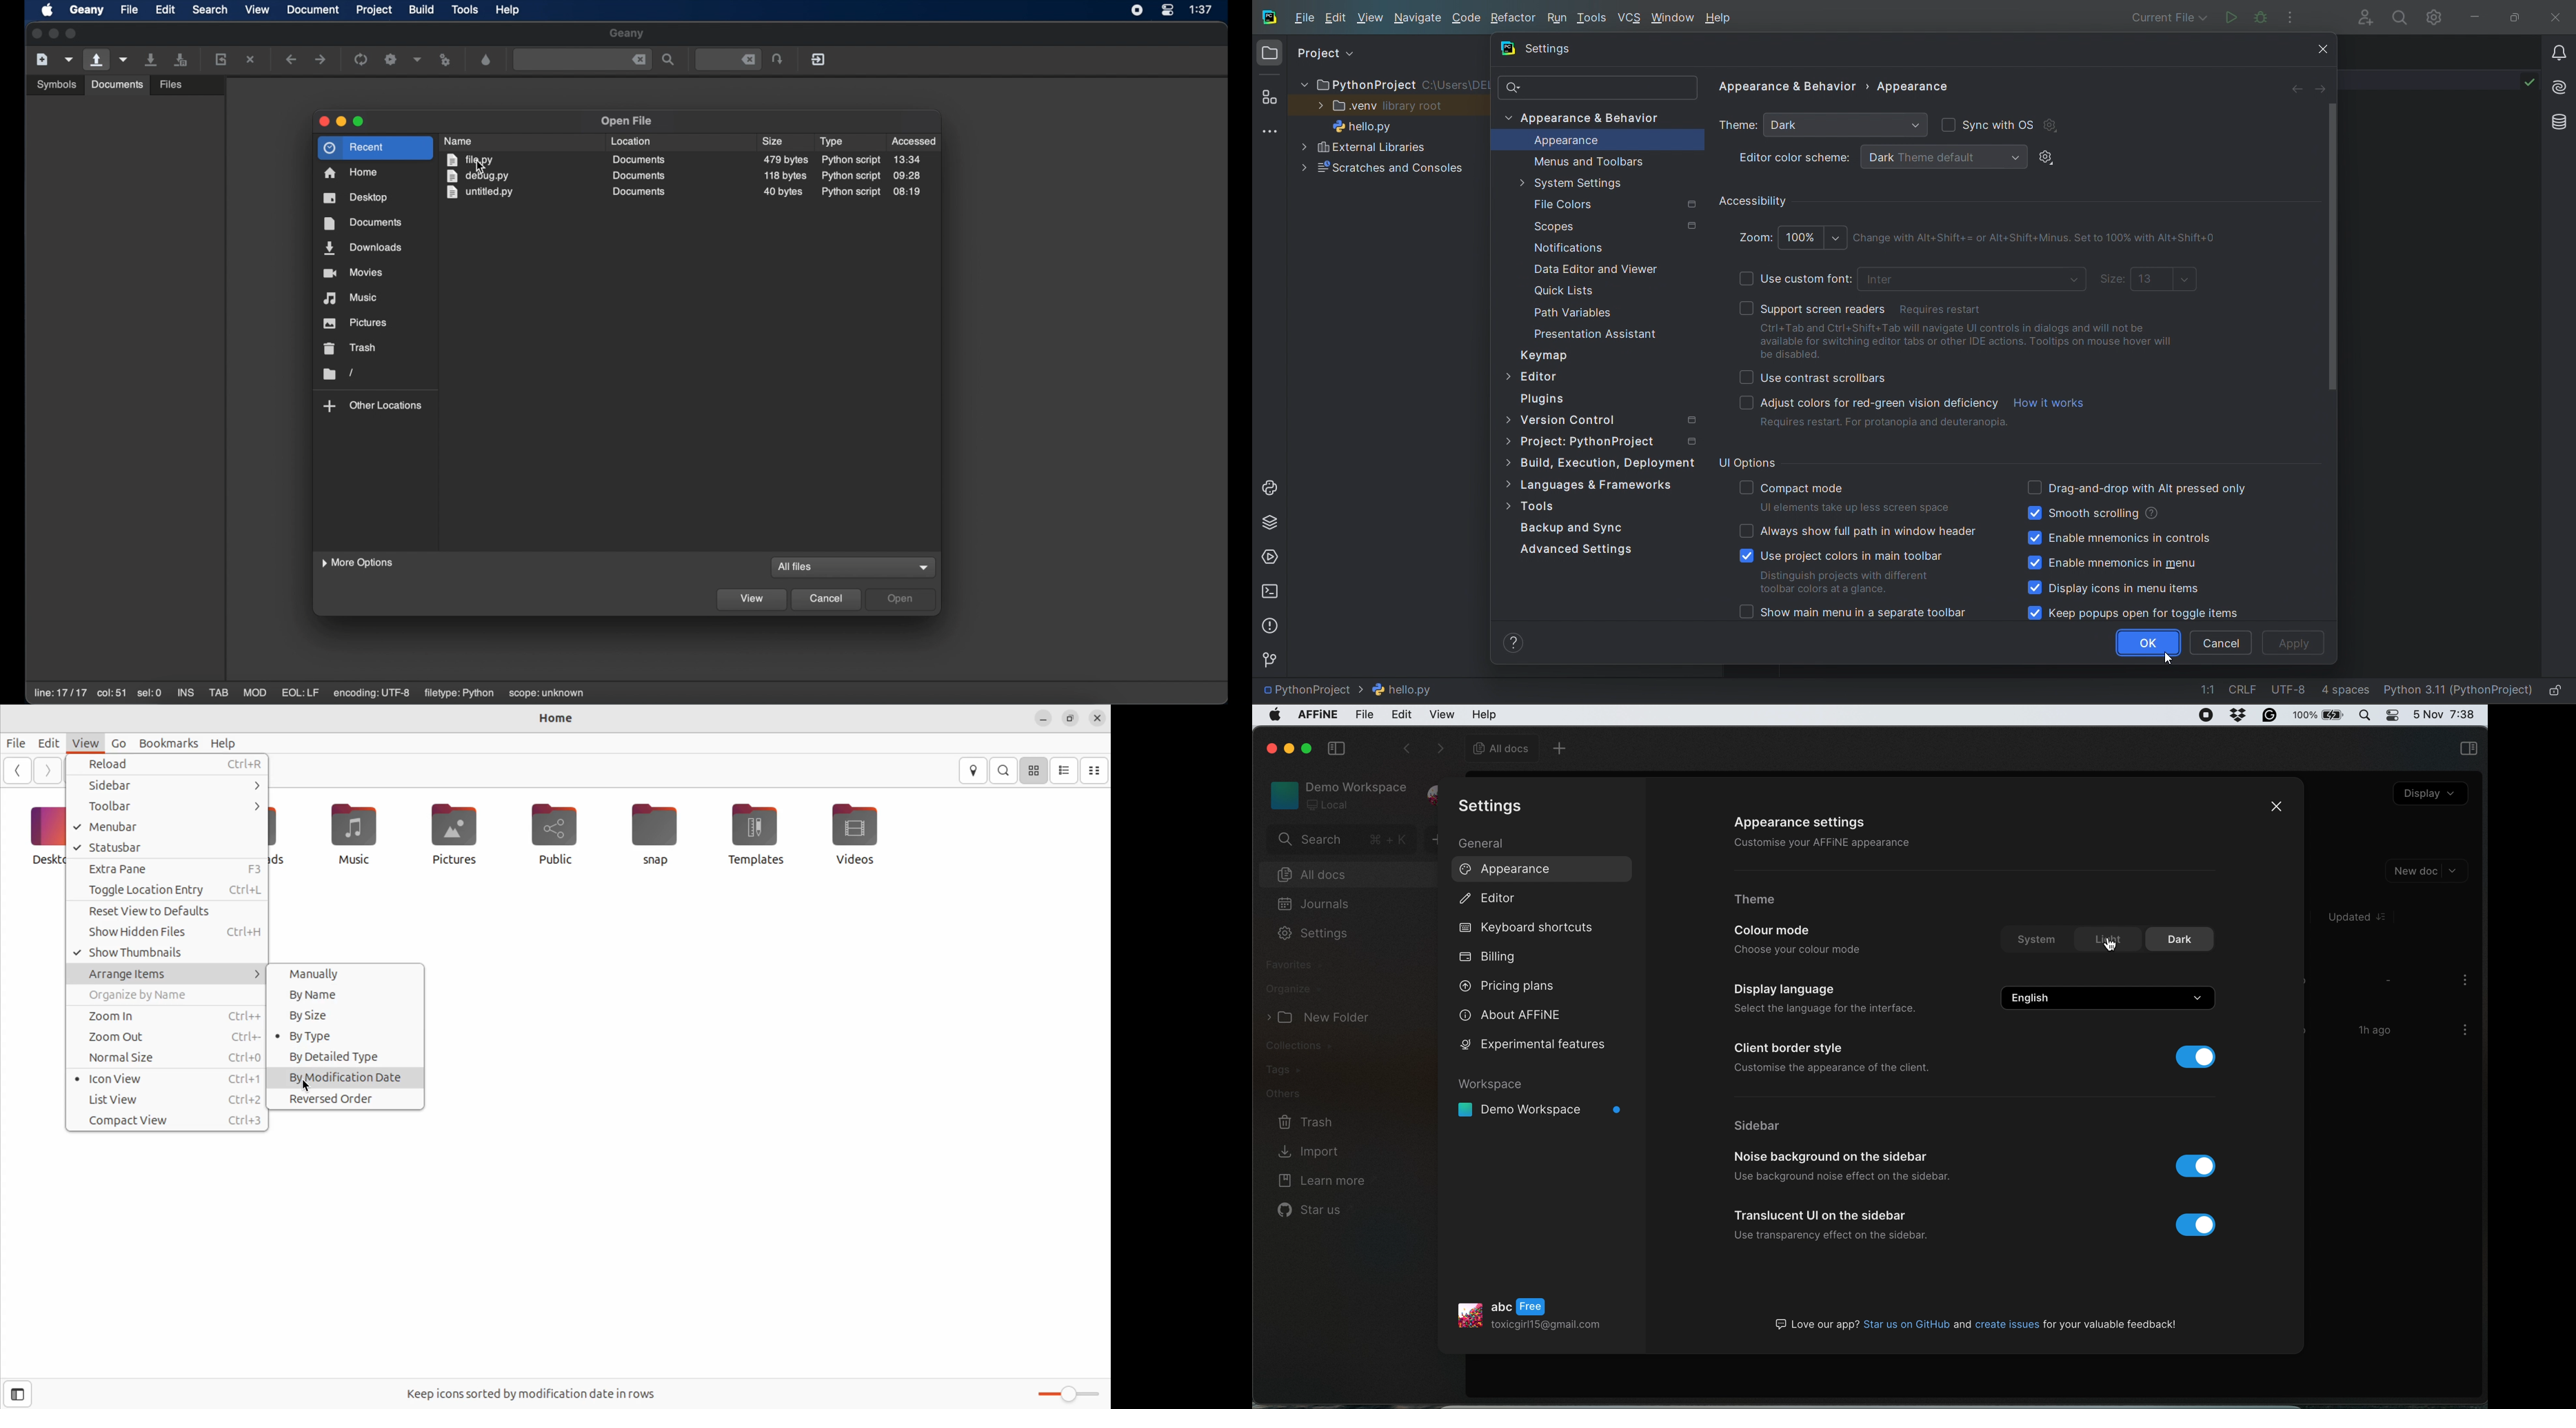 The height and width of the screenshot is (1428, 2576). I want to click on 118bhytes, so click(787, 175).